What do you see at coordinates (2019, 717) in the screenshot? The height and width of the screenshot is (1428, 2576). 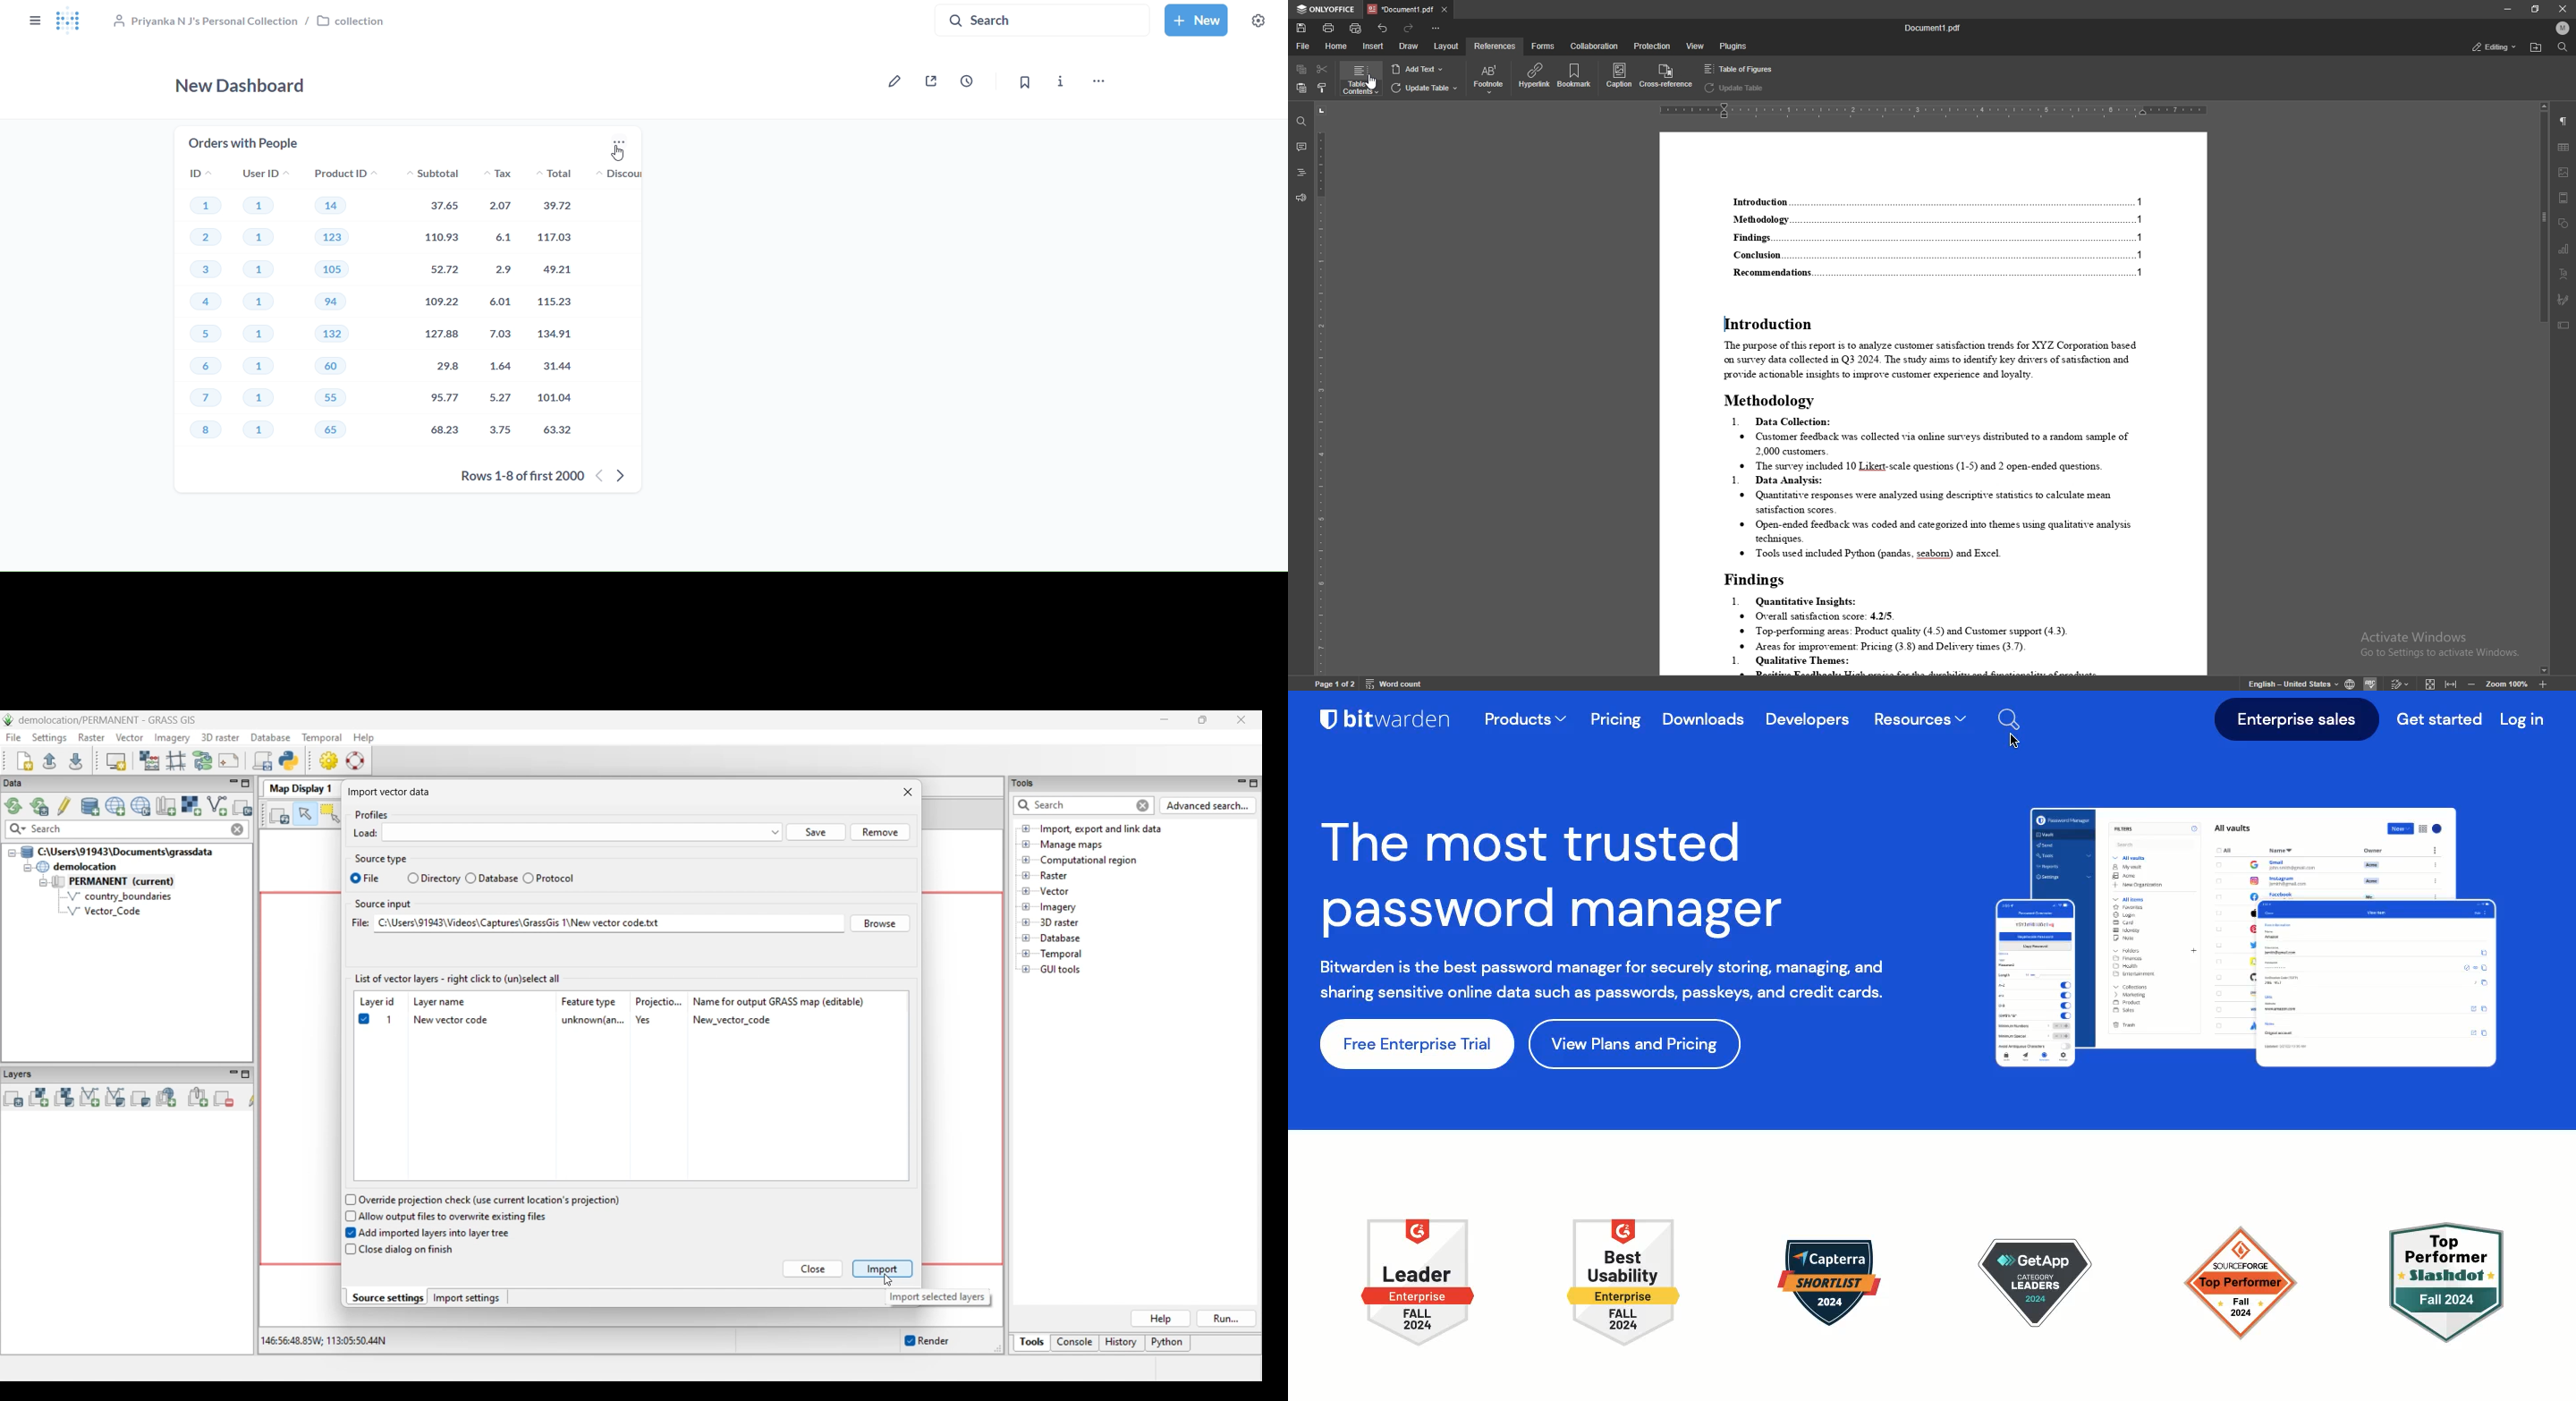 I see `Search` at bounding box center [2019, 717].